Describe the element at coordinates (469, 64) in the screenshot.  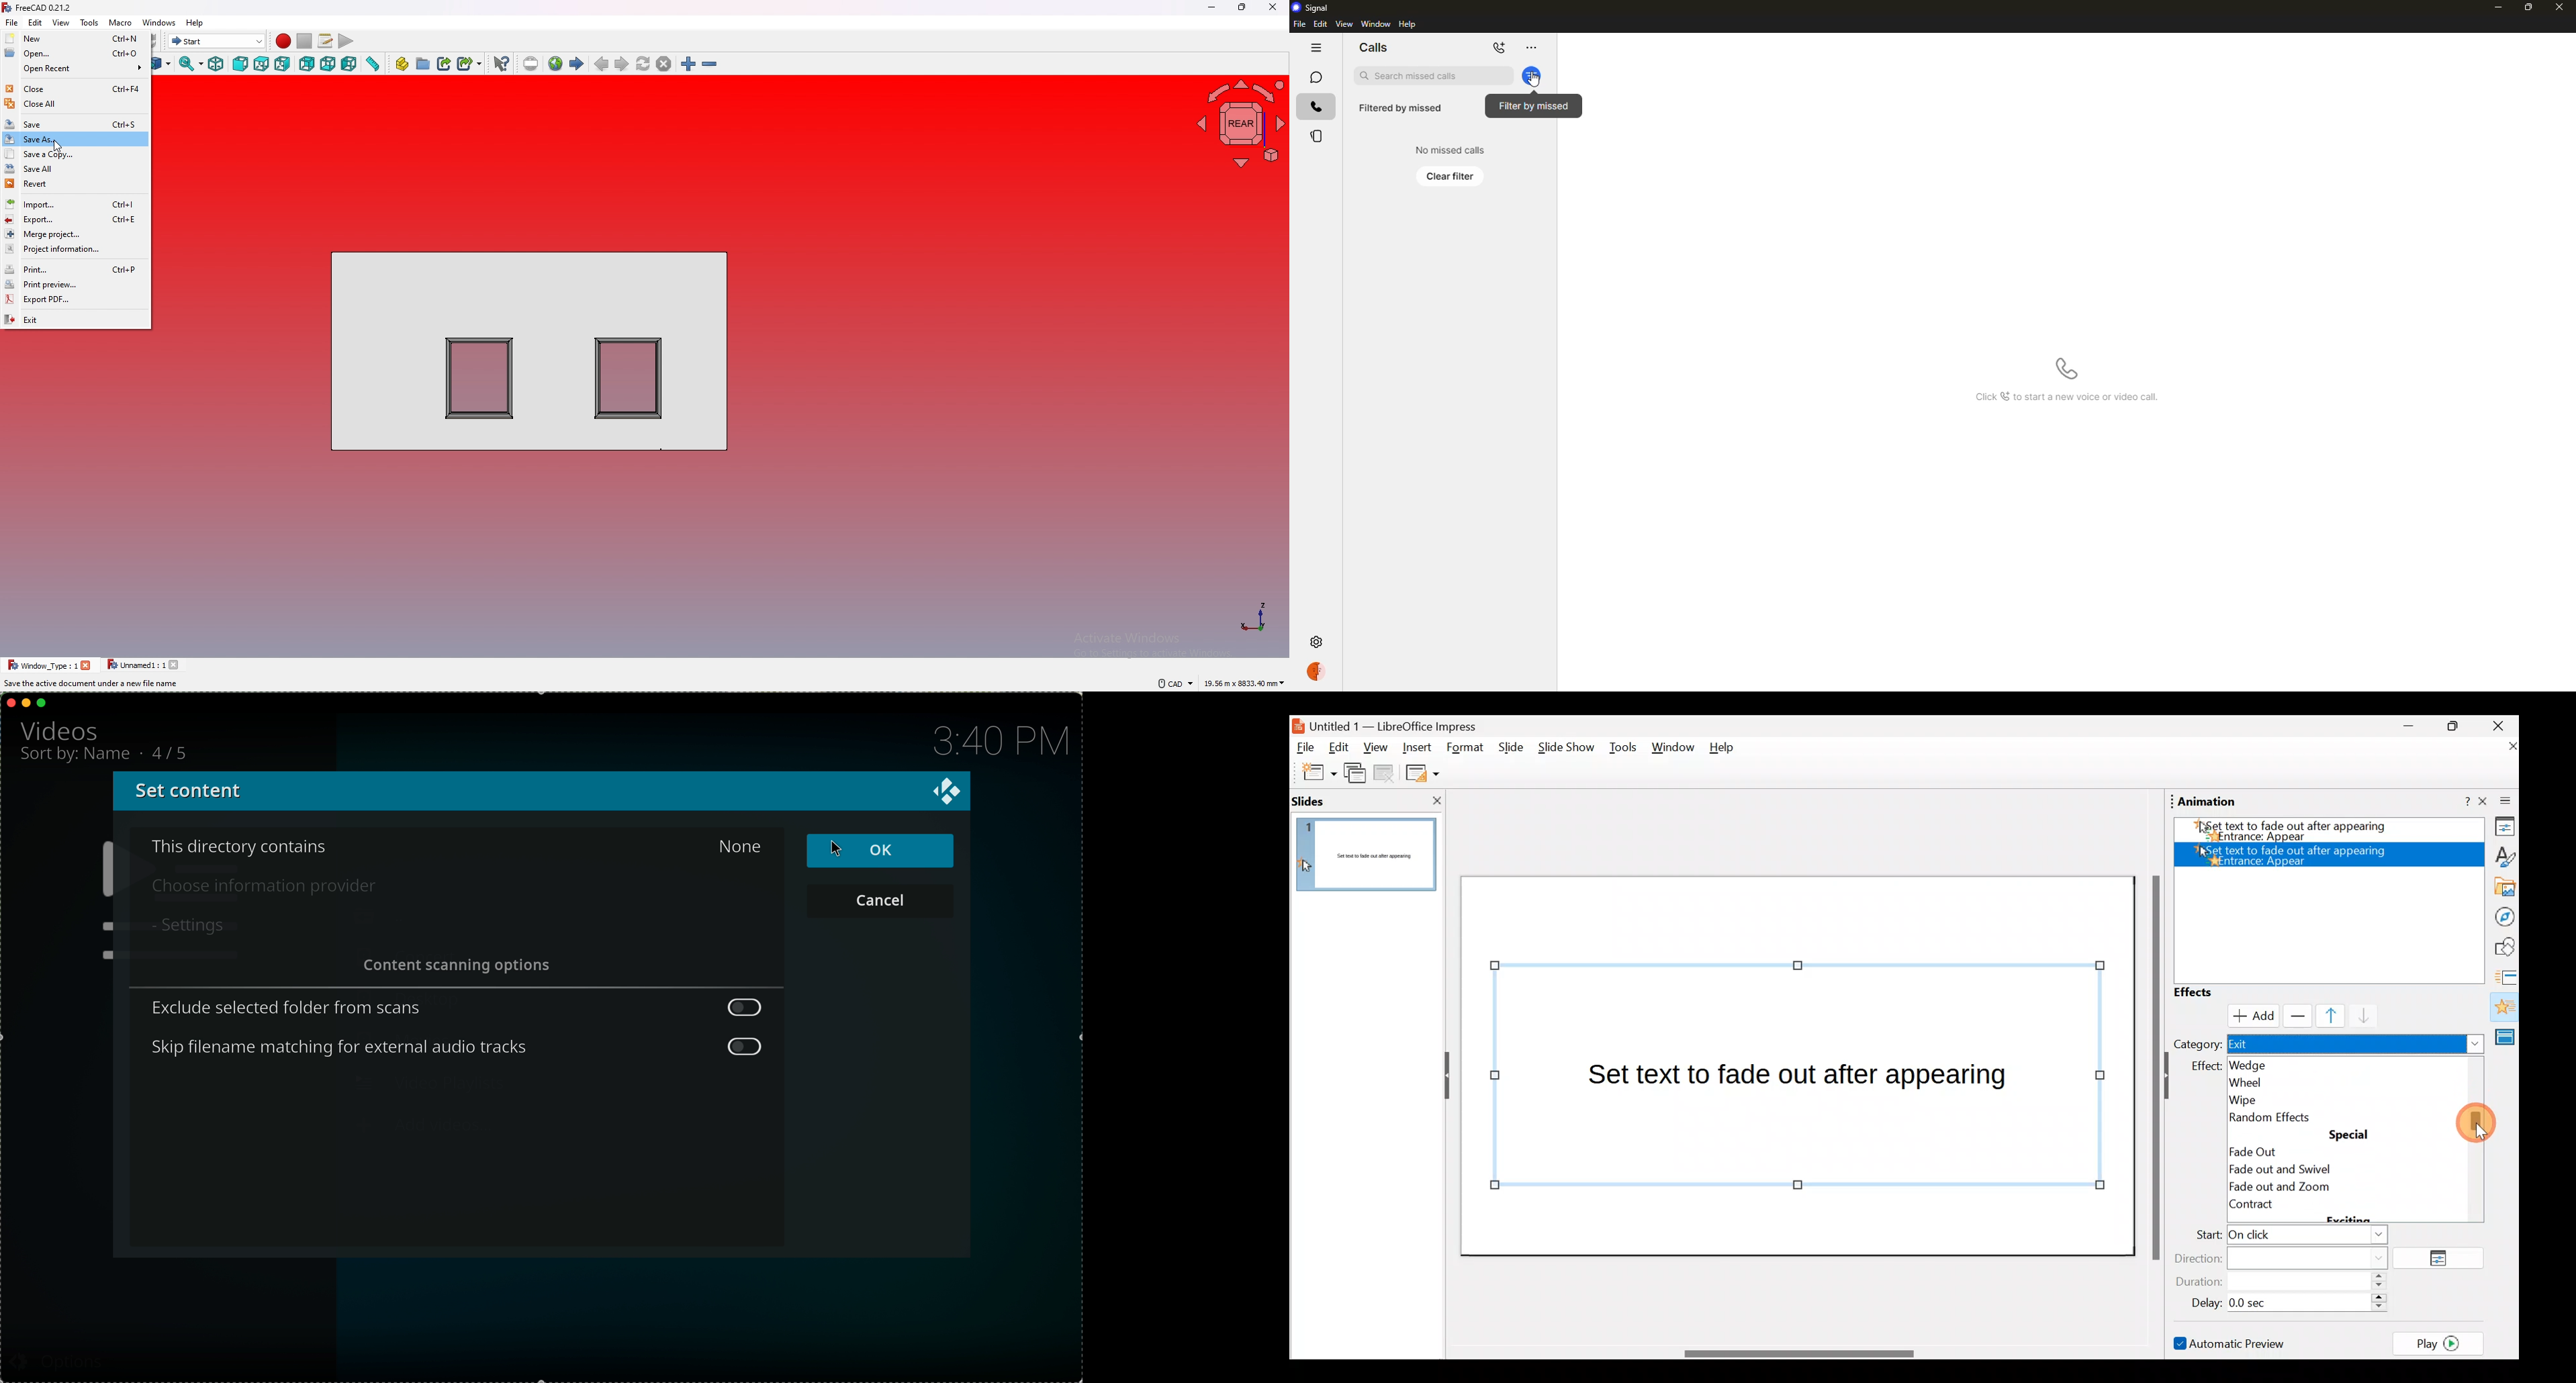
I see `create sub link` at that location.